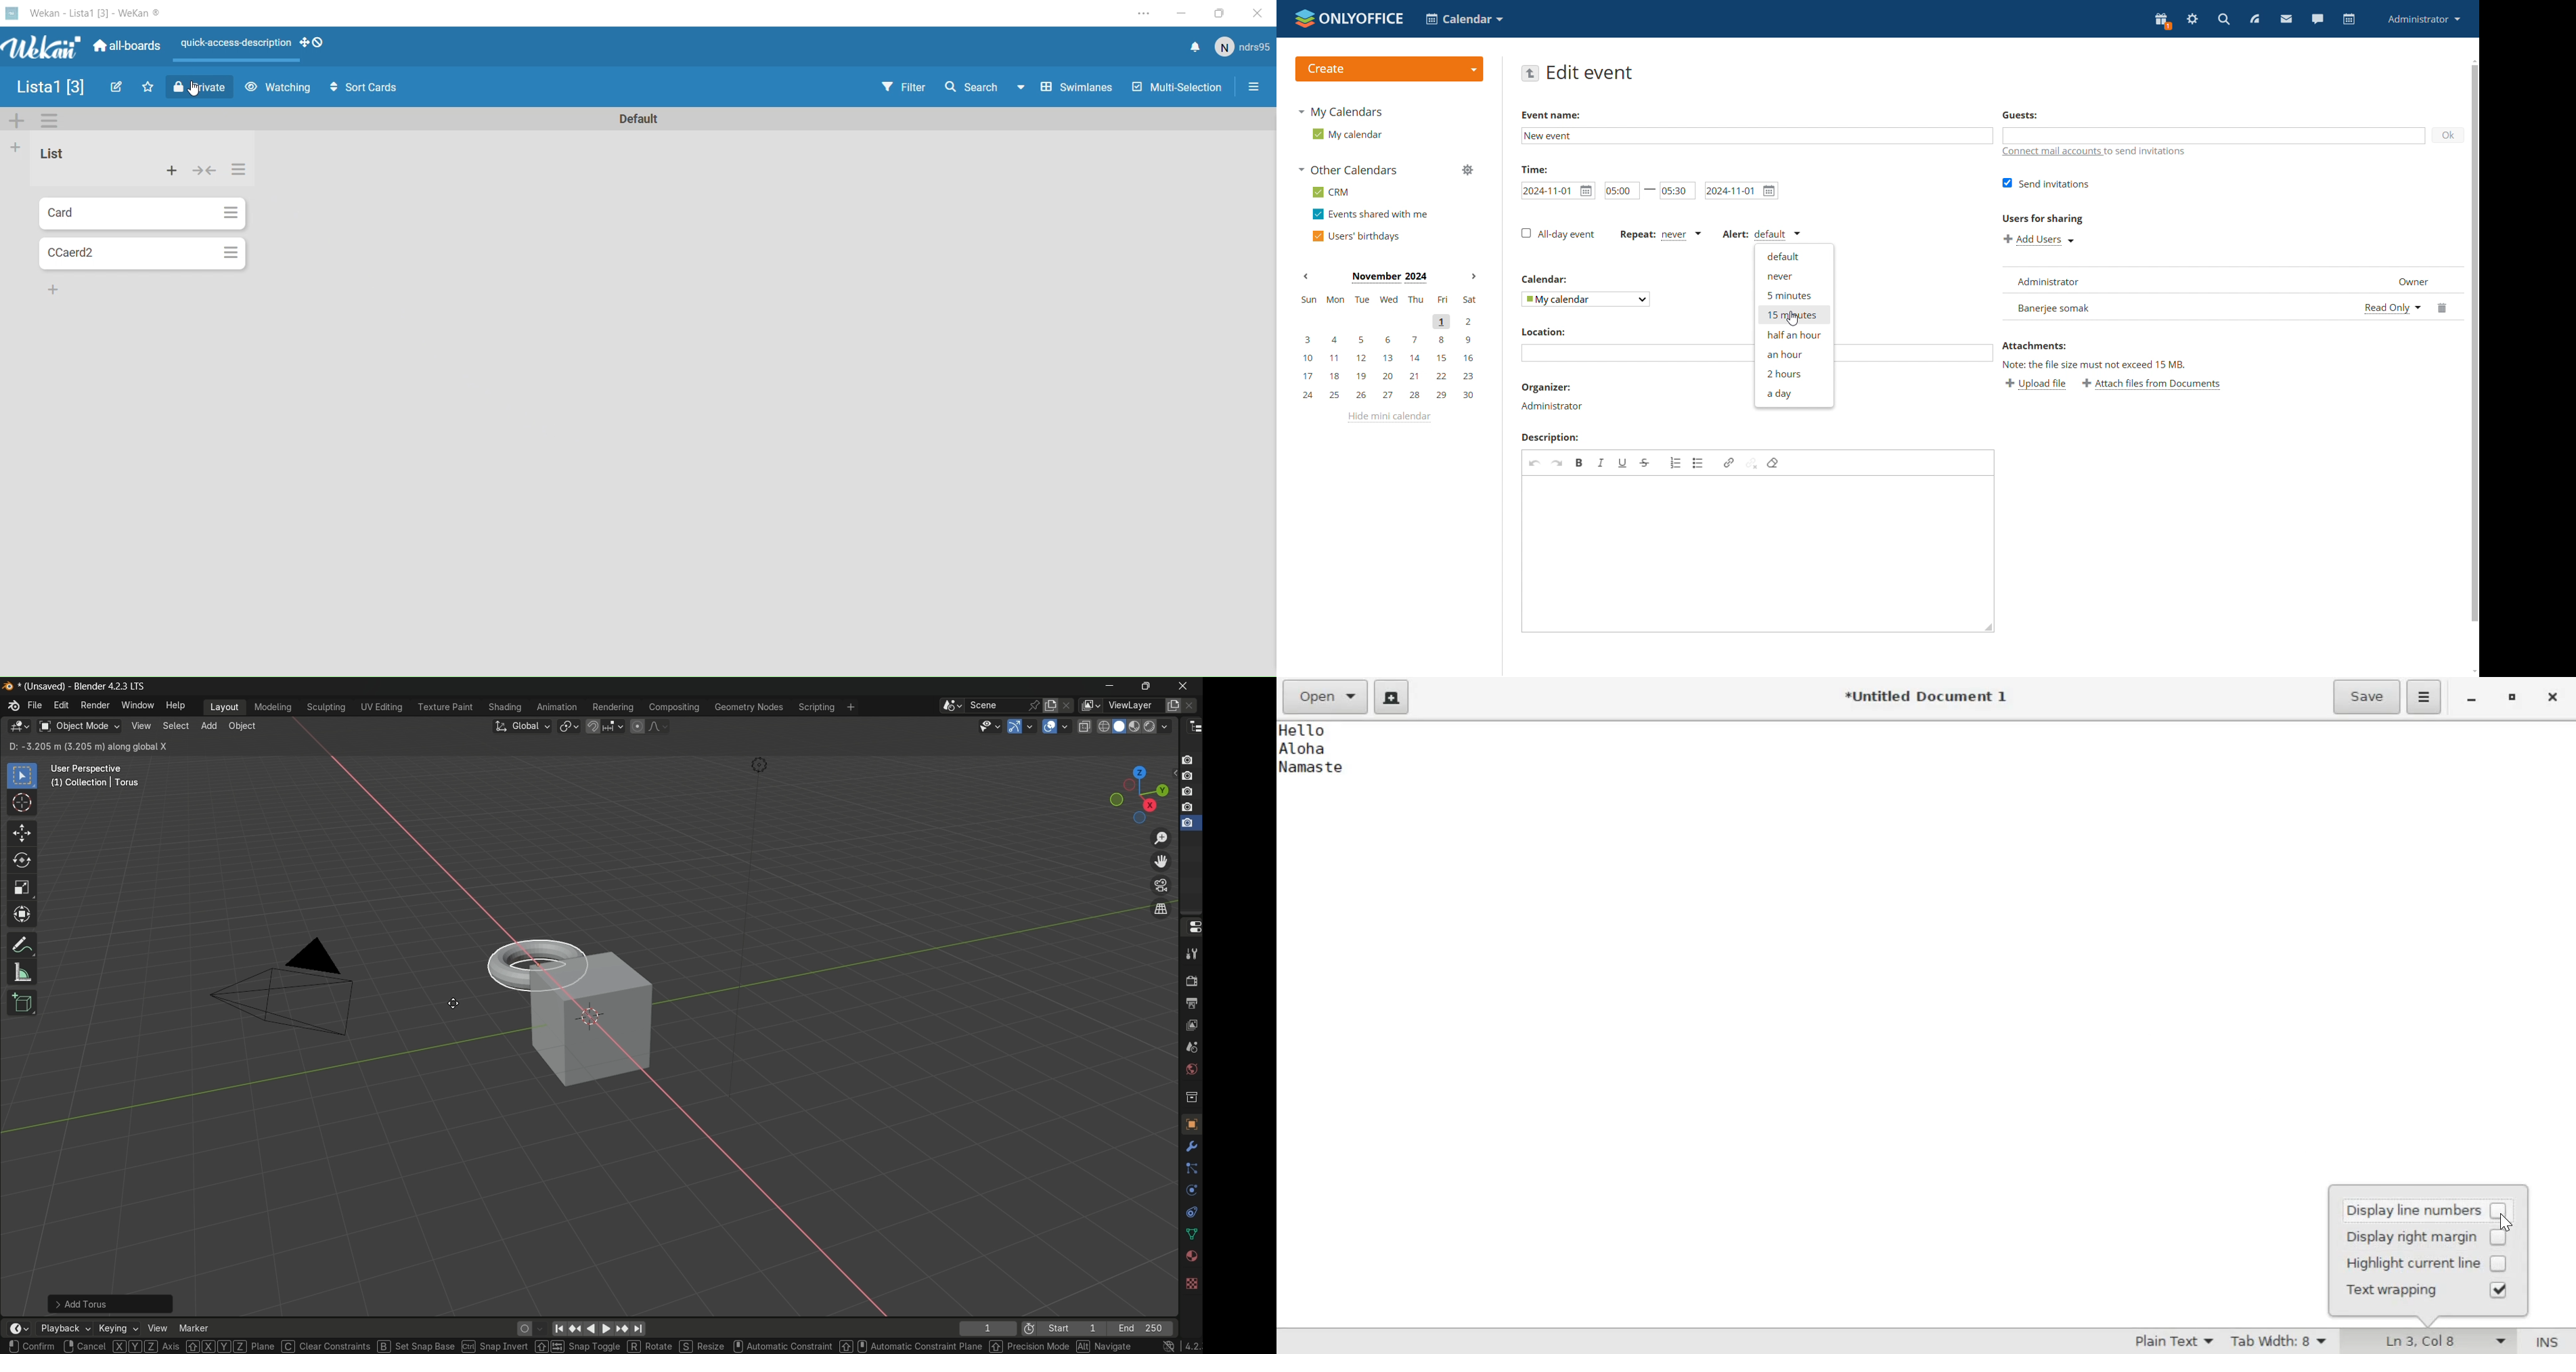 This screenshot has width=2576, height=1372. What do you see at coordinates (22, 888) in the screenshot?
I see `scale` at bounding box center [22, 888].